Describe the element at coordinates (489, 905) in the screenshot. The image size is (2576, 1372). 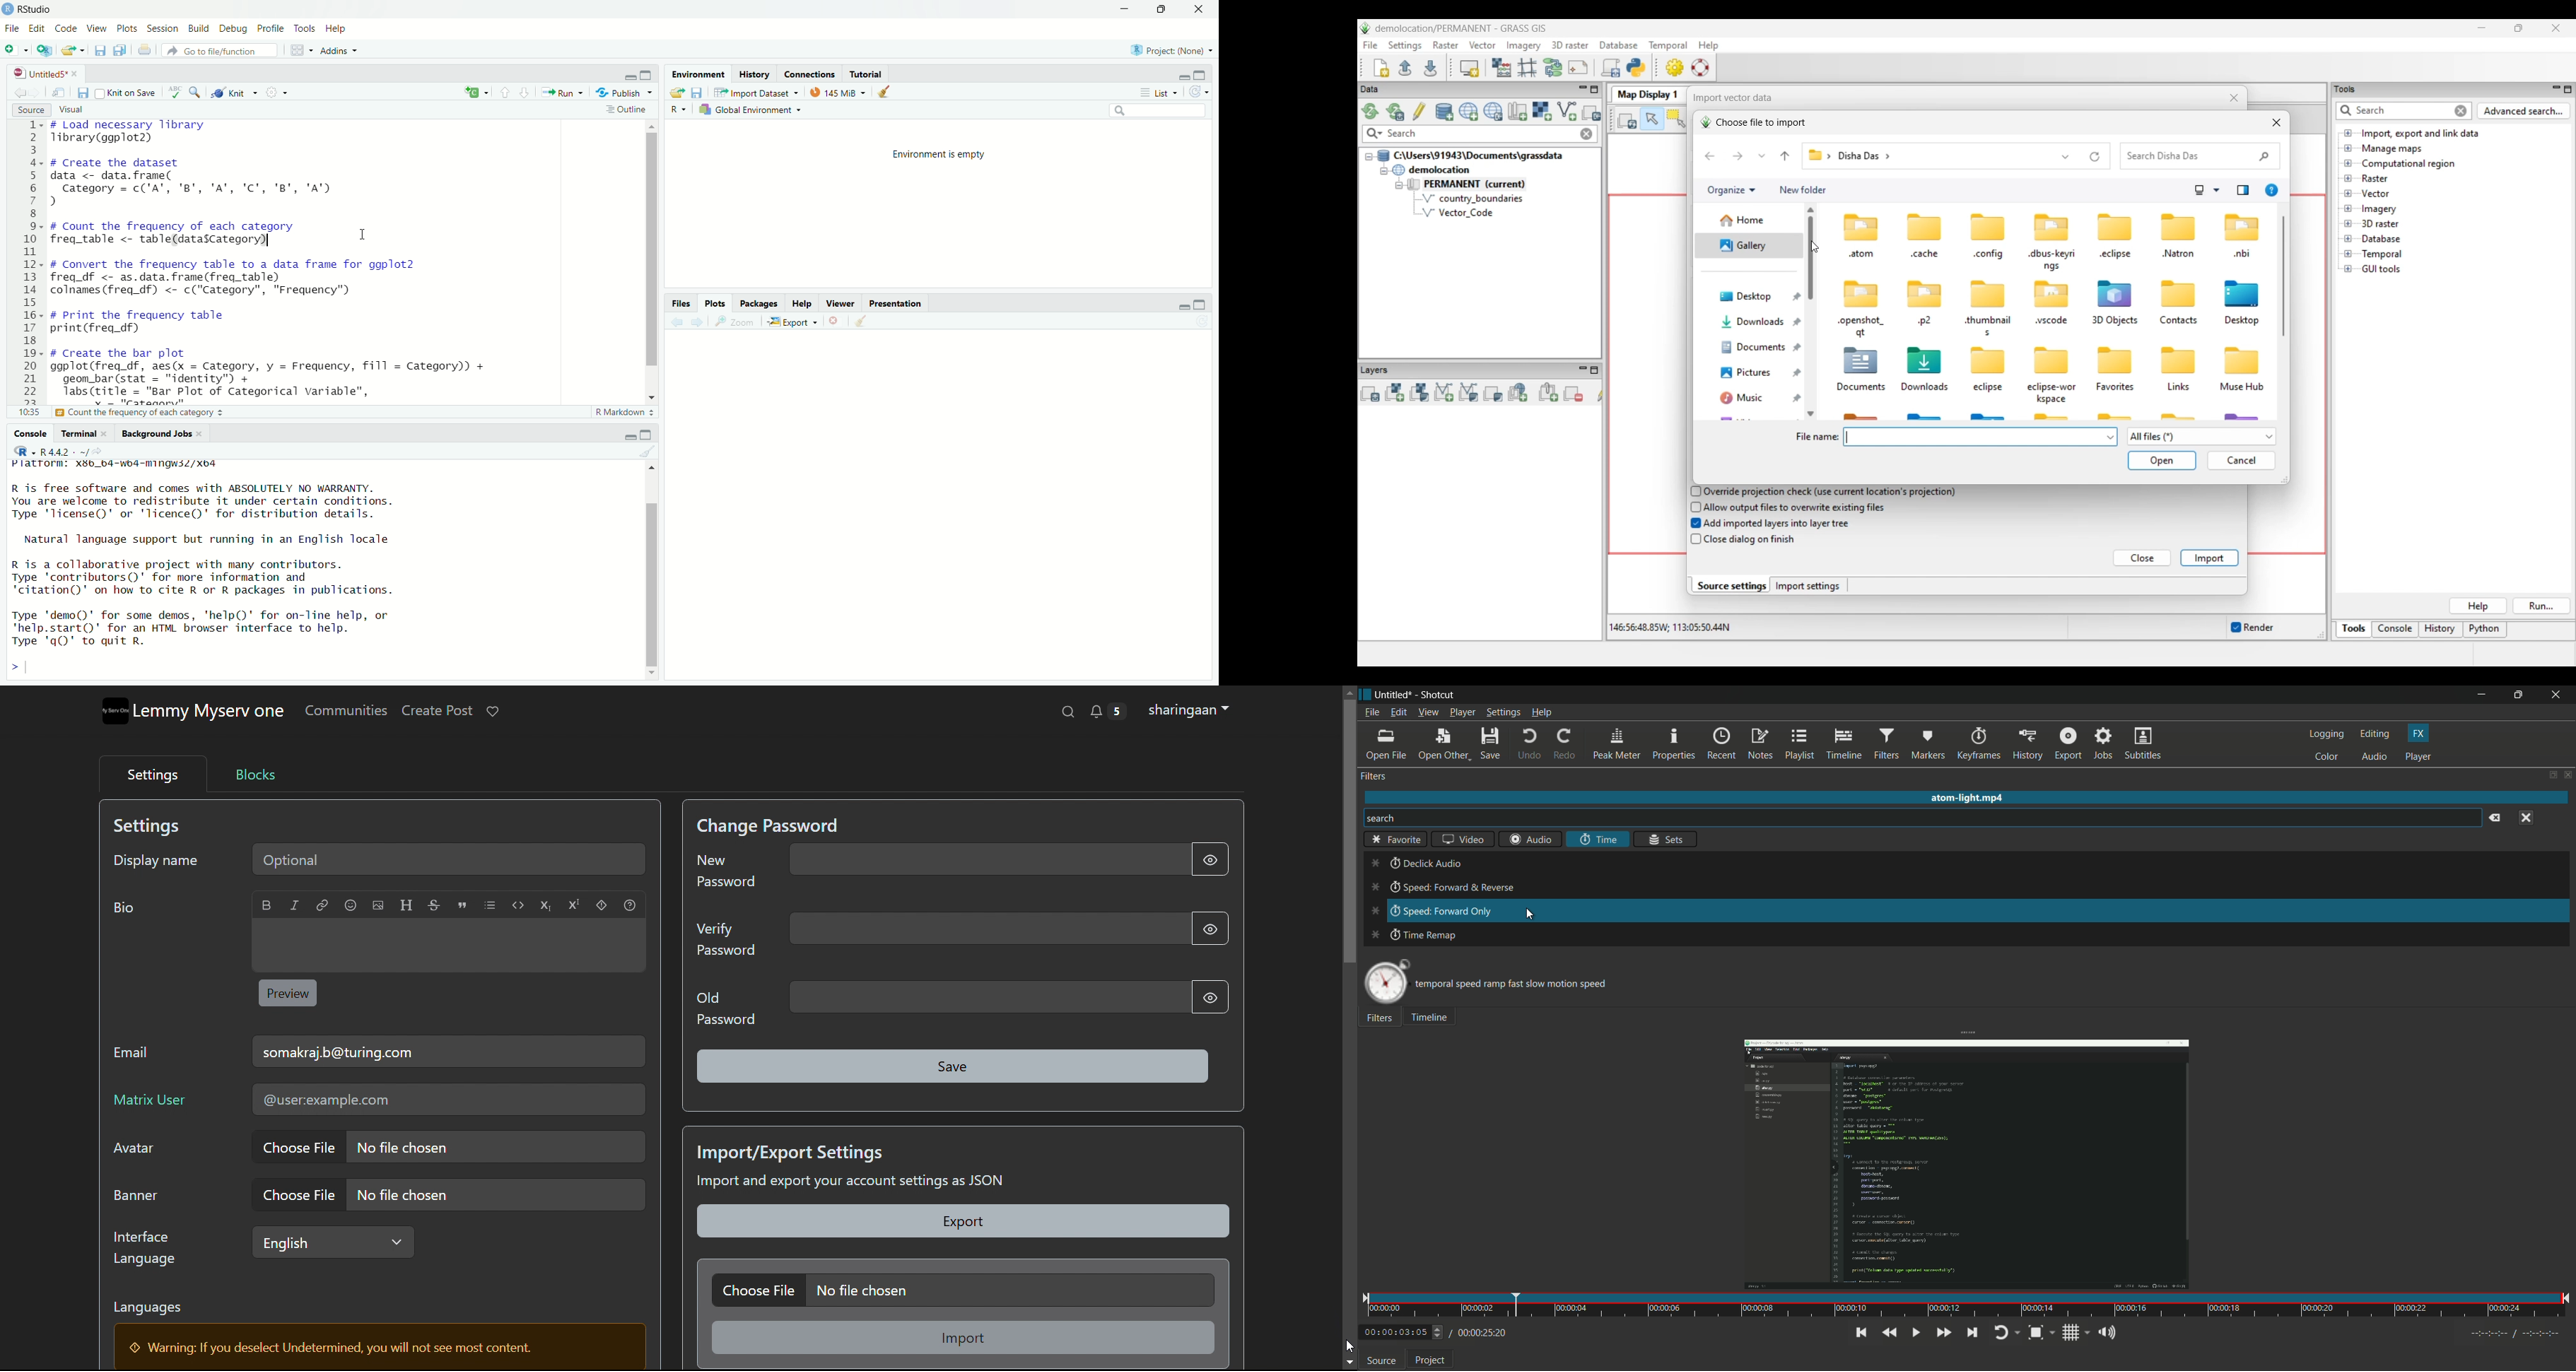
I see `list` at that location.